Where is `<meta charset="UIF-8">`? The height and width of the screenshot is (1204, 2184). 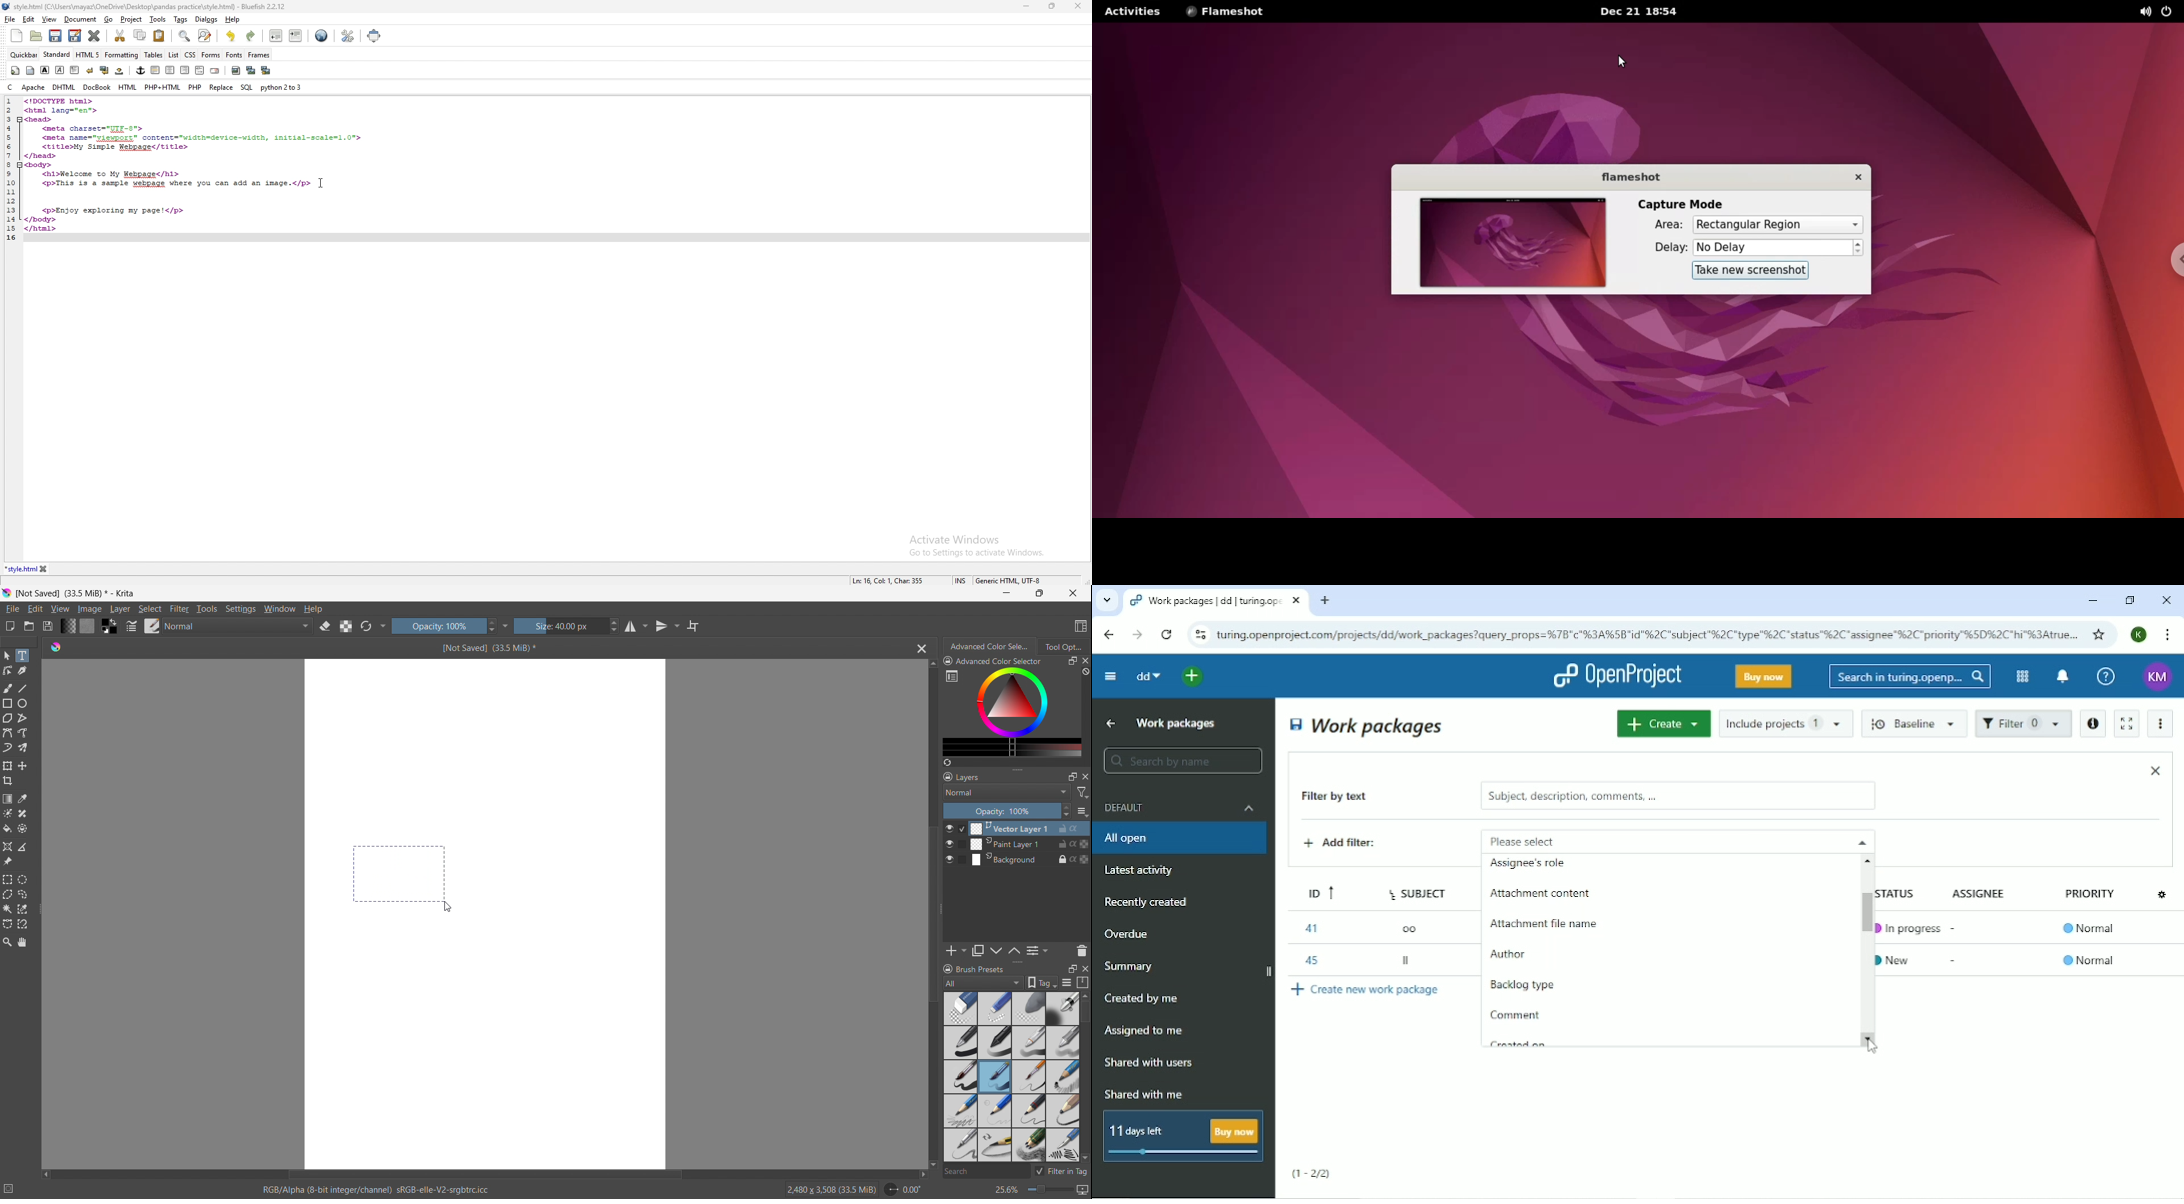
<meta charset="UIF-8"> is located at coordinates (94, 129).